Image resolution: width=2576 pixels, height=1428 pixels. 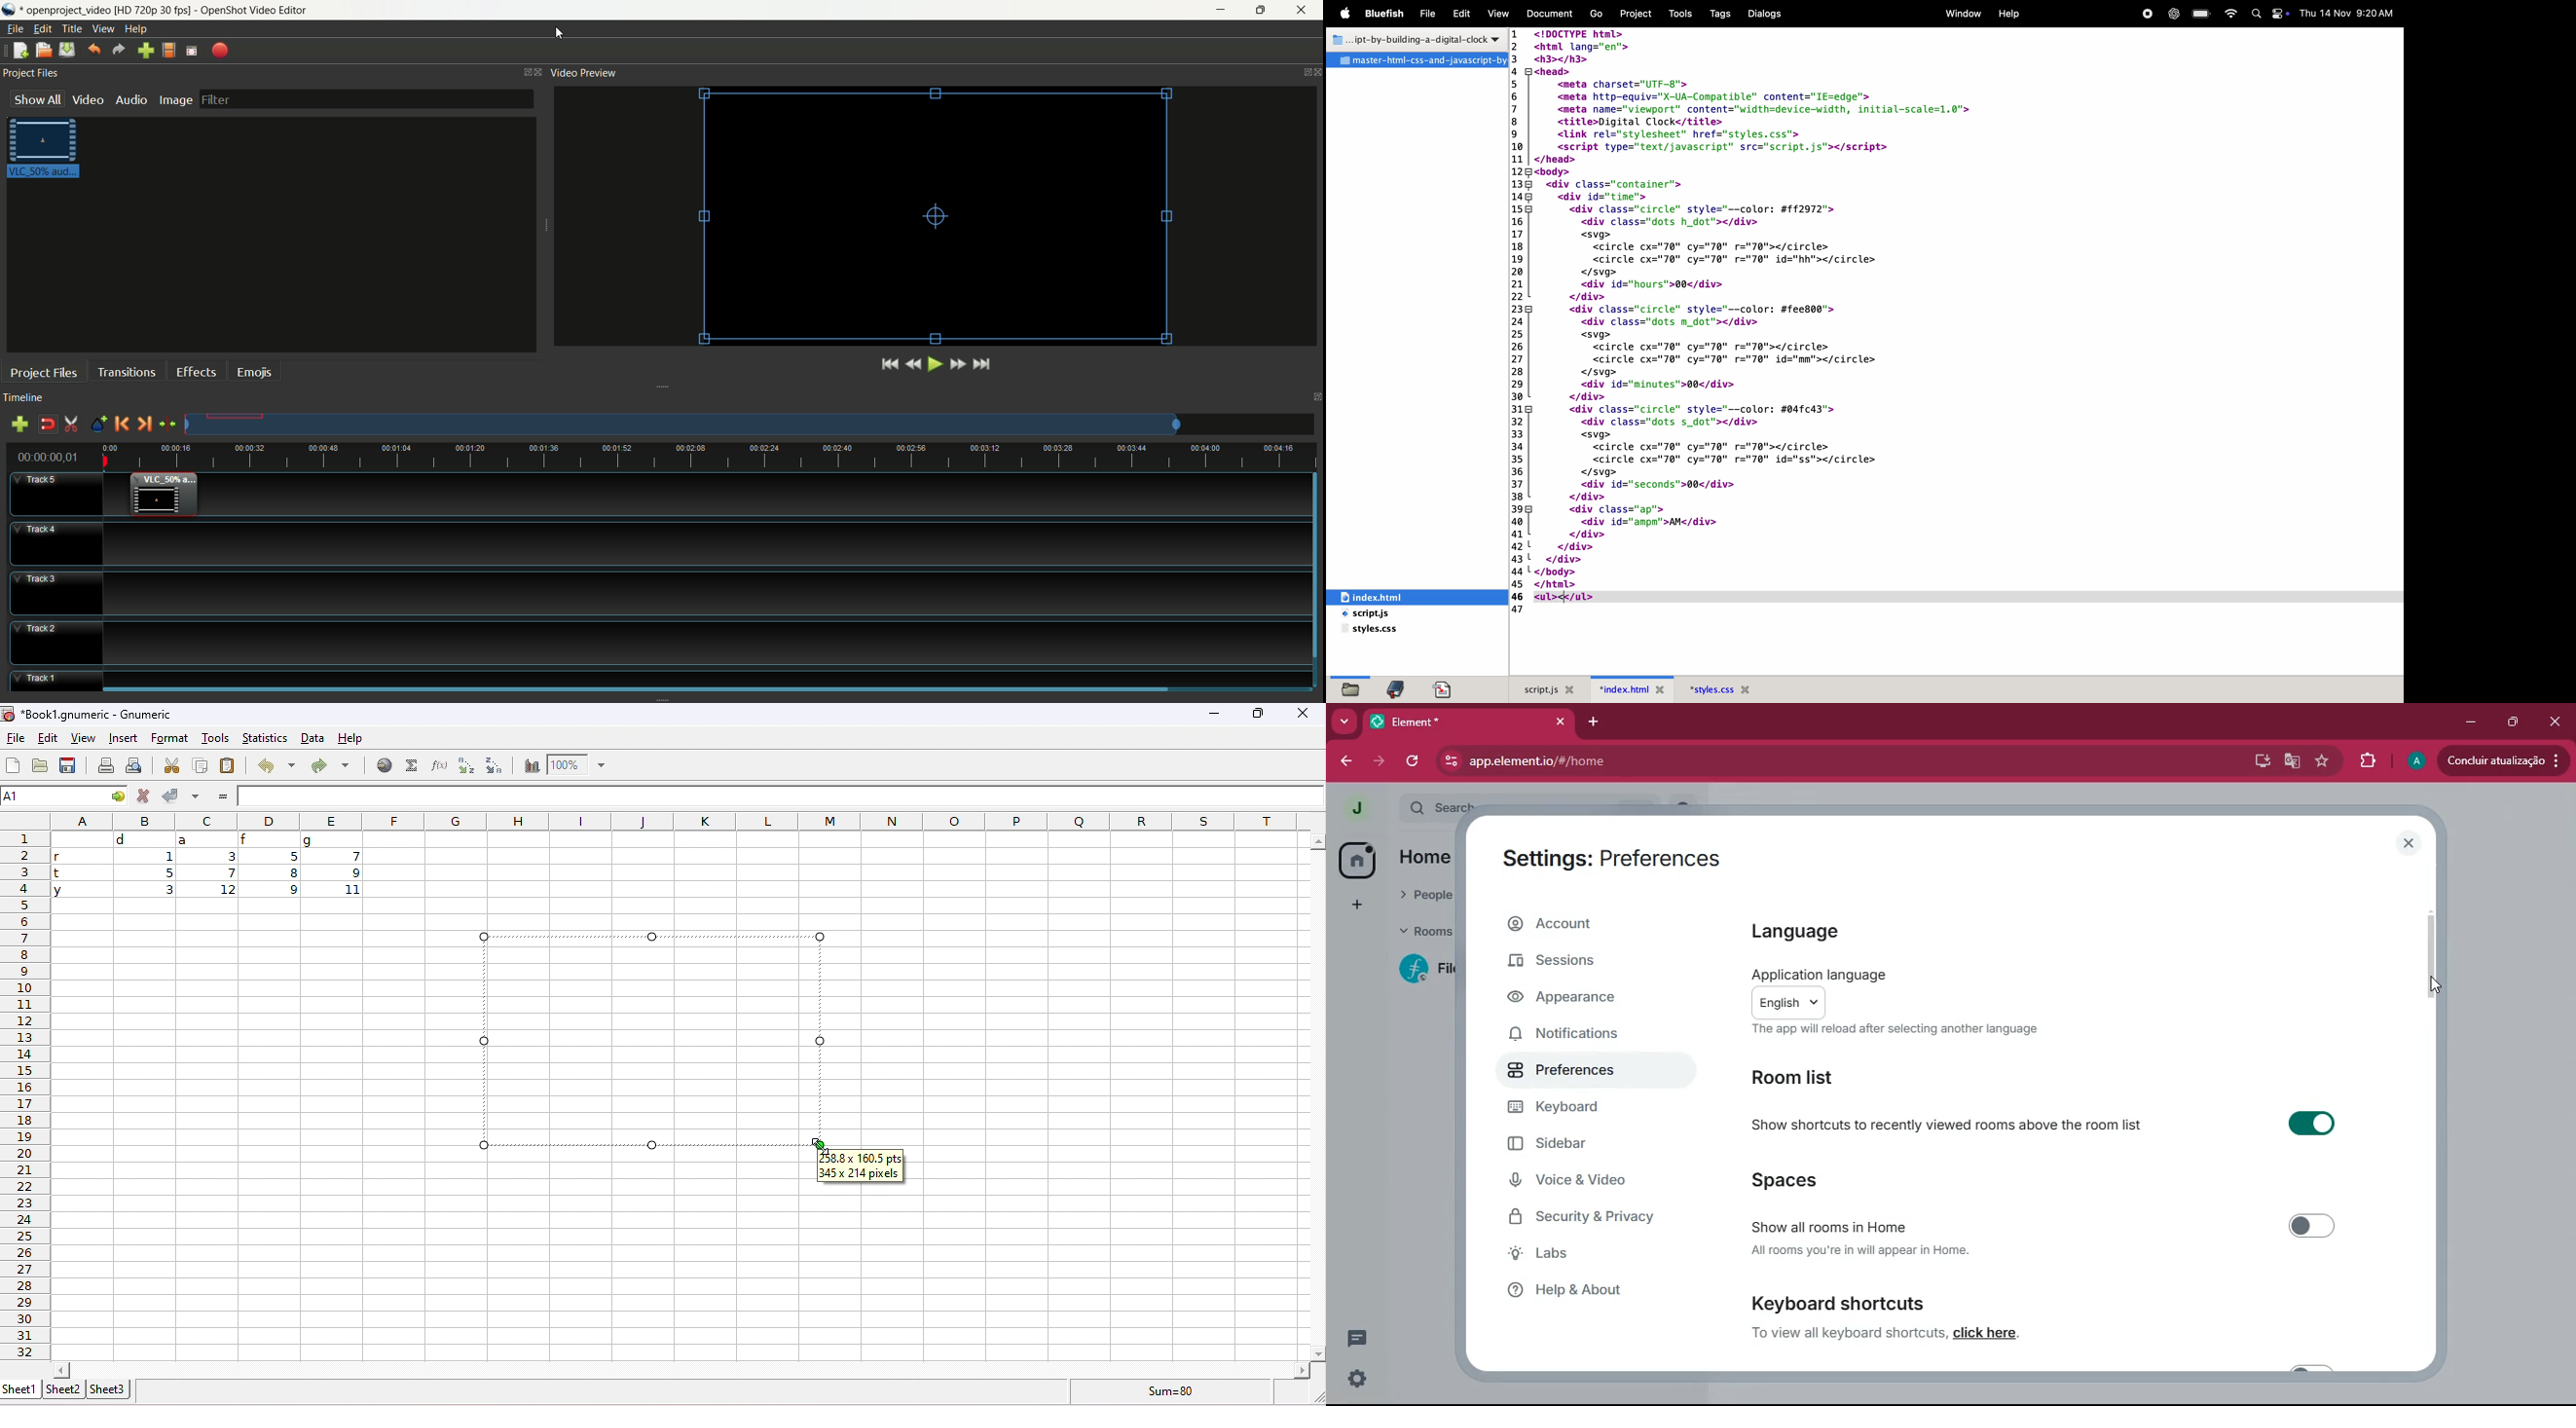 What do you see at coordinates (1962, 13) in the screenshot?
I see `window` at bounding box center [1962, 13].